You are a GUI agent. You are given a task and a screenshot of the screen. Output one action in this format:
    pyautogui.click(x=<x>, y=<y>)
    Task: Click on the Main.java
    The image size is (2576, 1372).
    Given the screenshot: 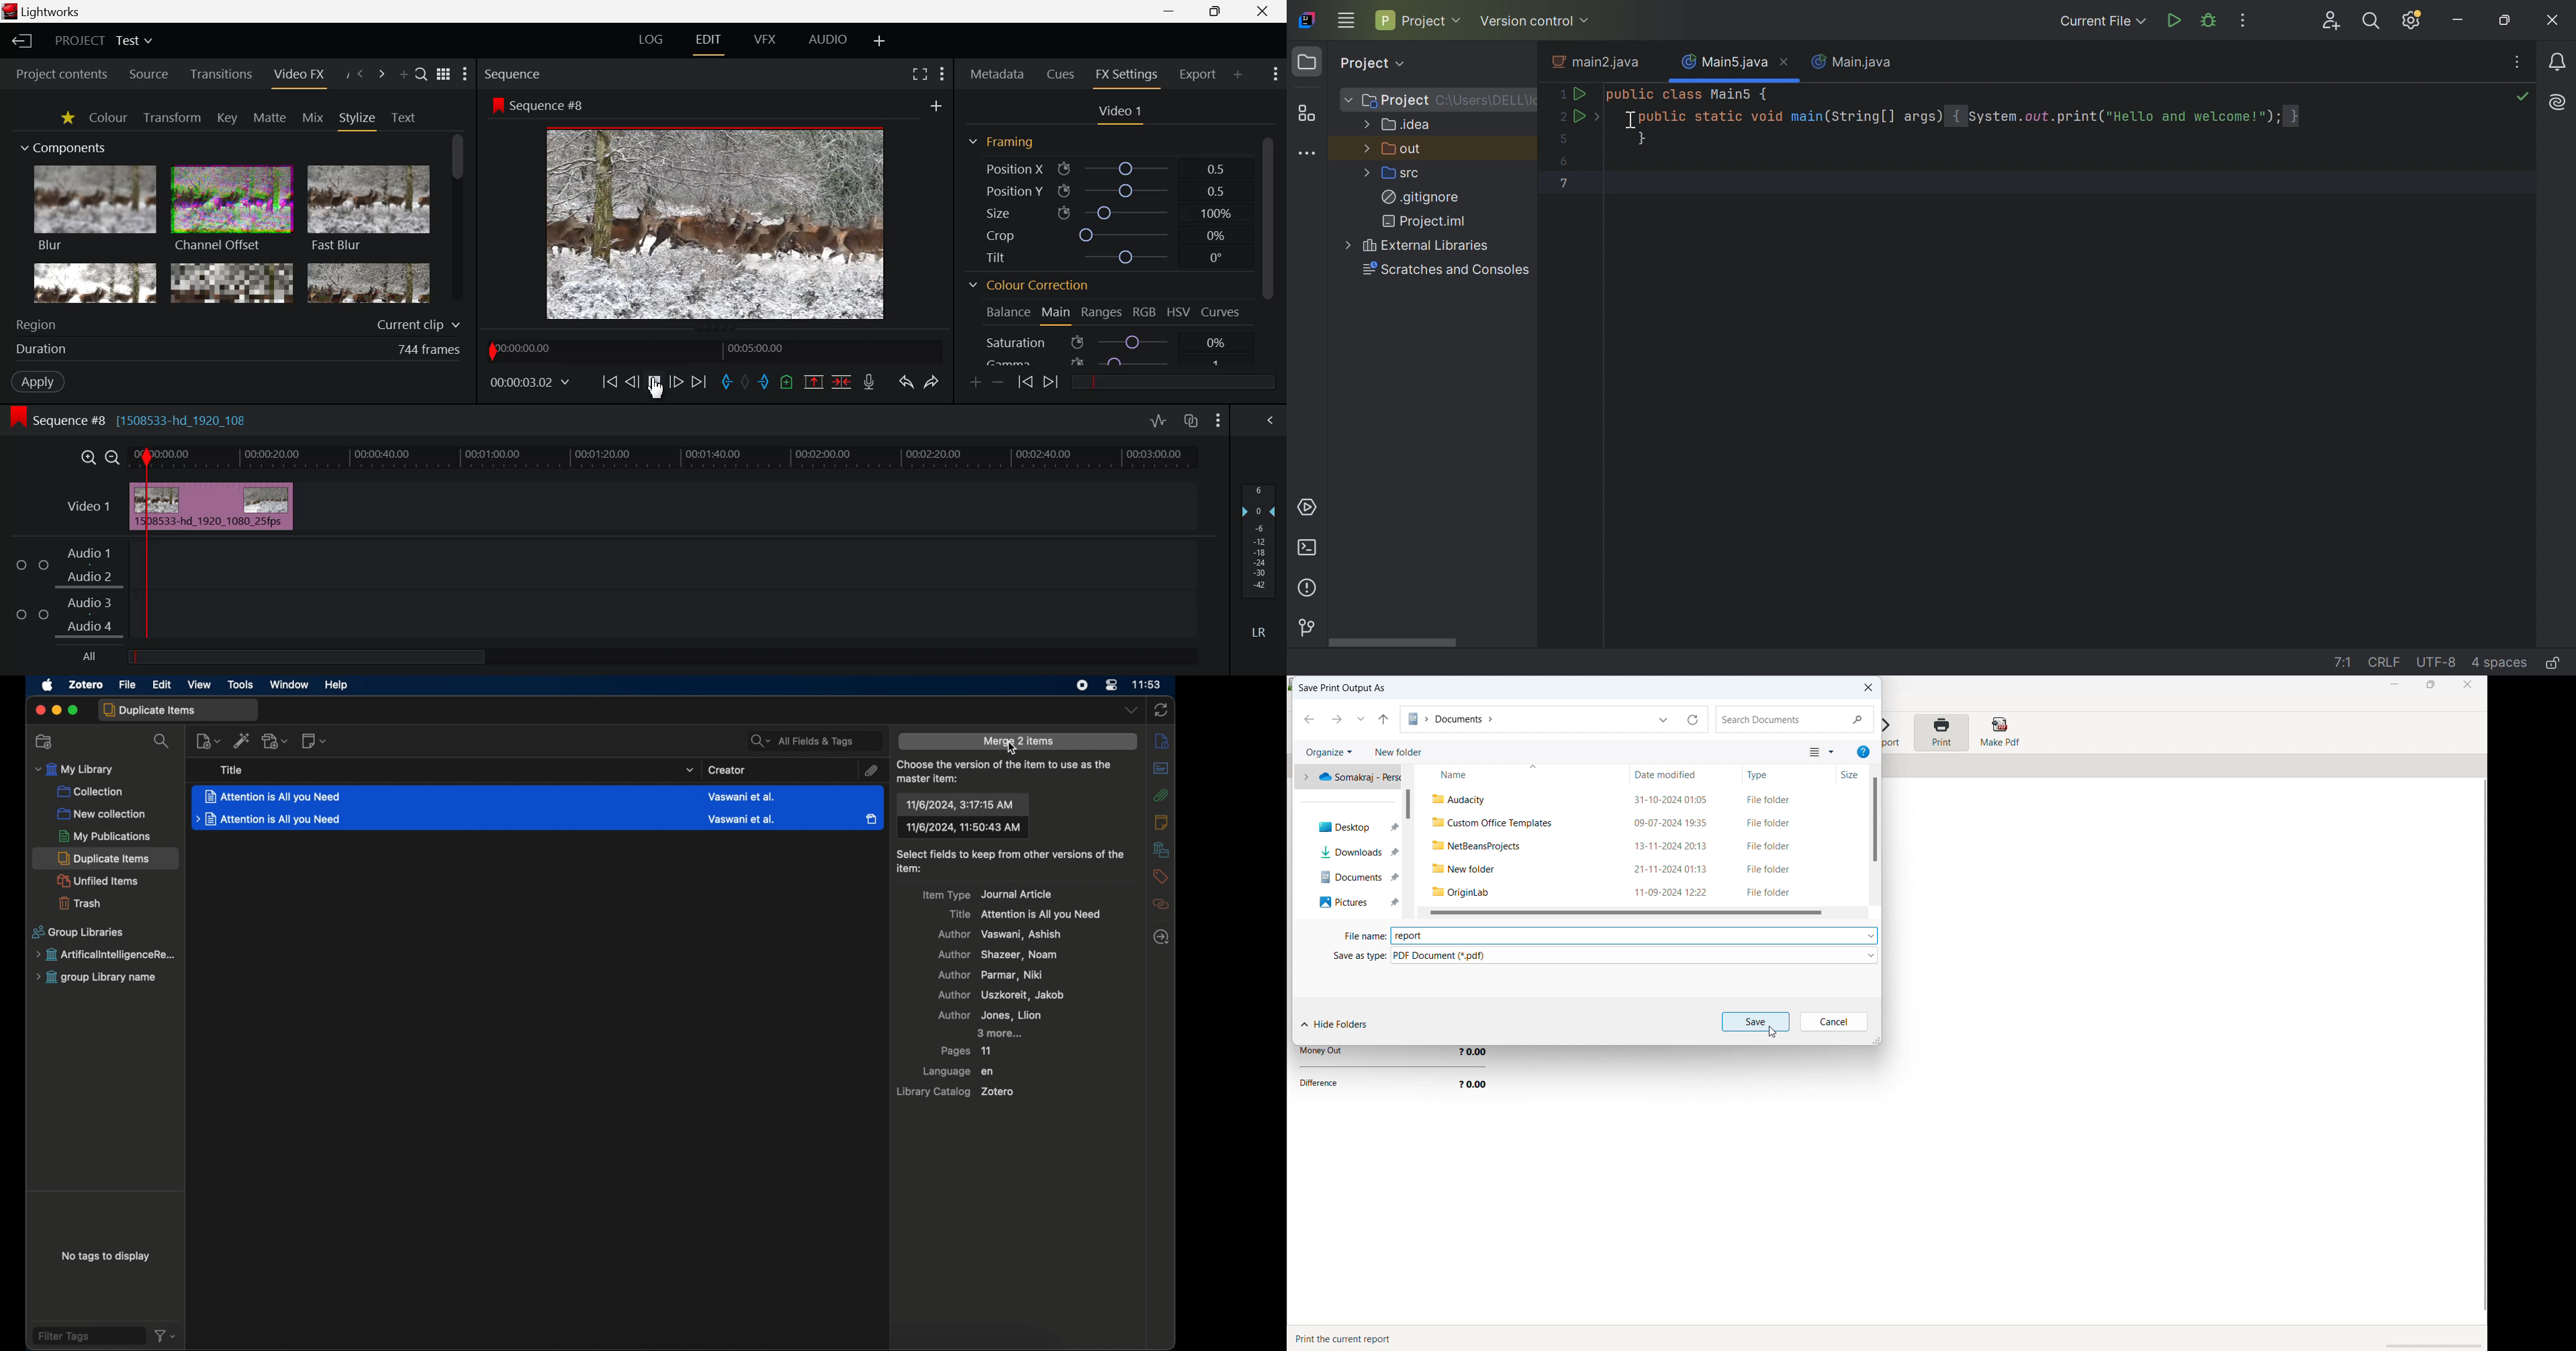 What is the action you would take?
    pyautogui.click(x=1853, y=63)
    